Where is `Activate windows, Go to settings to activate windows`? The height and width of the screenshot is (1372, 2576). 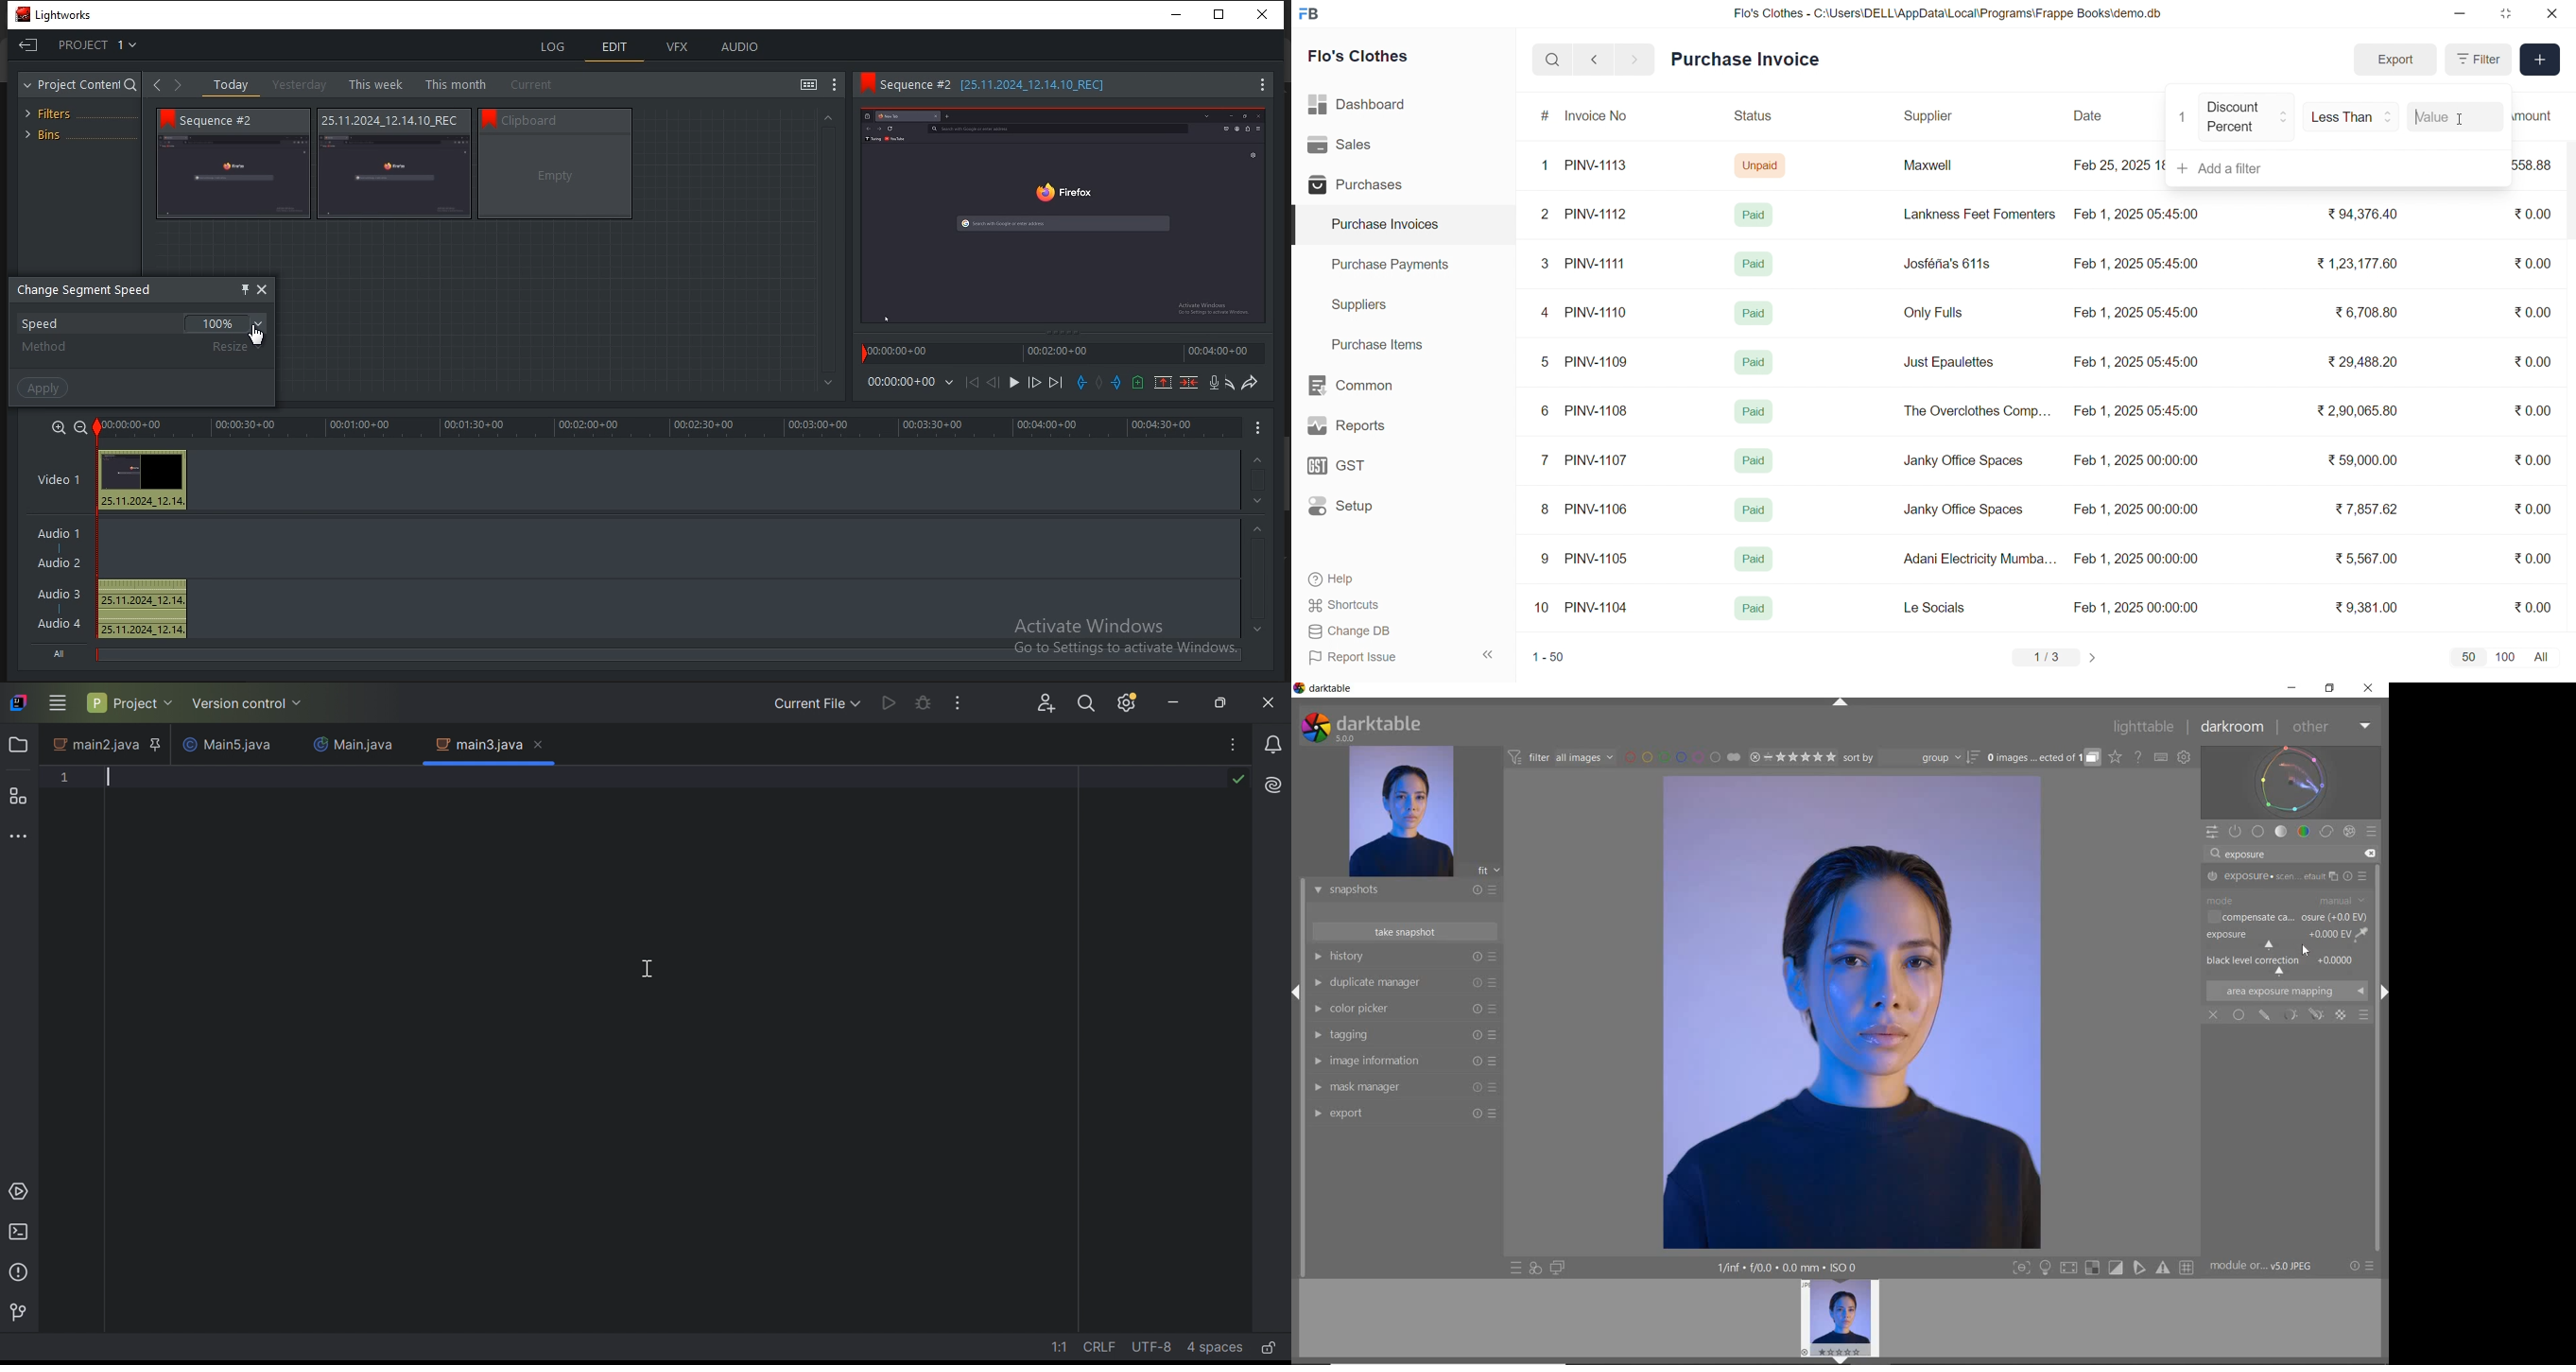 Activate windows, Go to settings to activate windows is located at coordinates (1124, 637).